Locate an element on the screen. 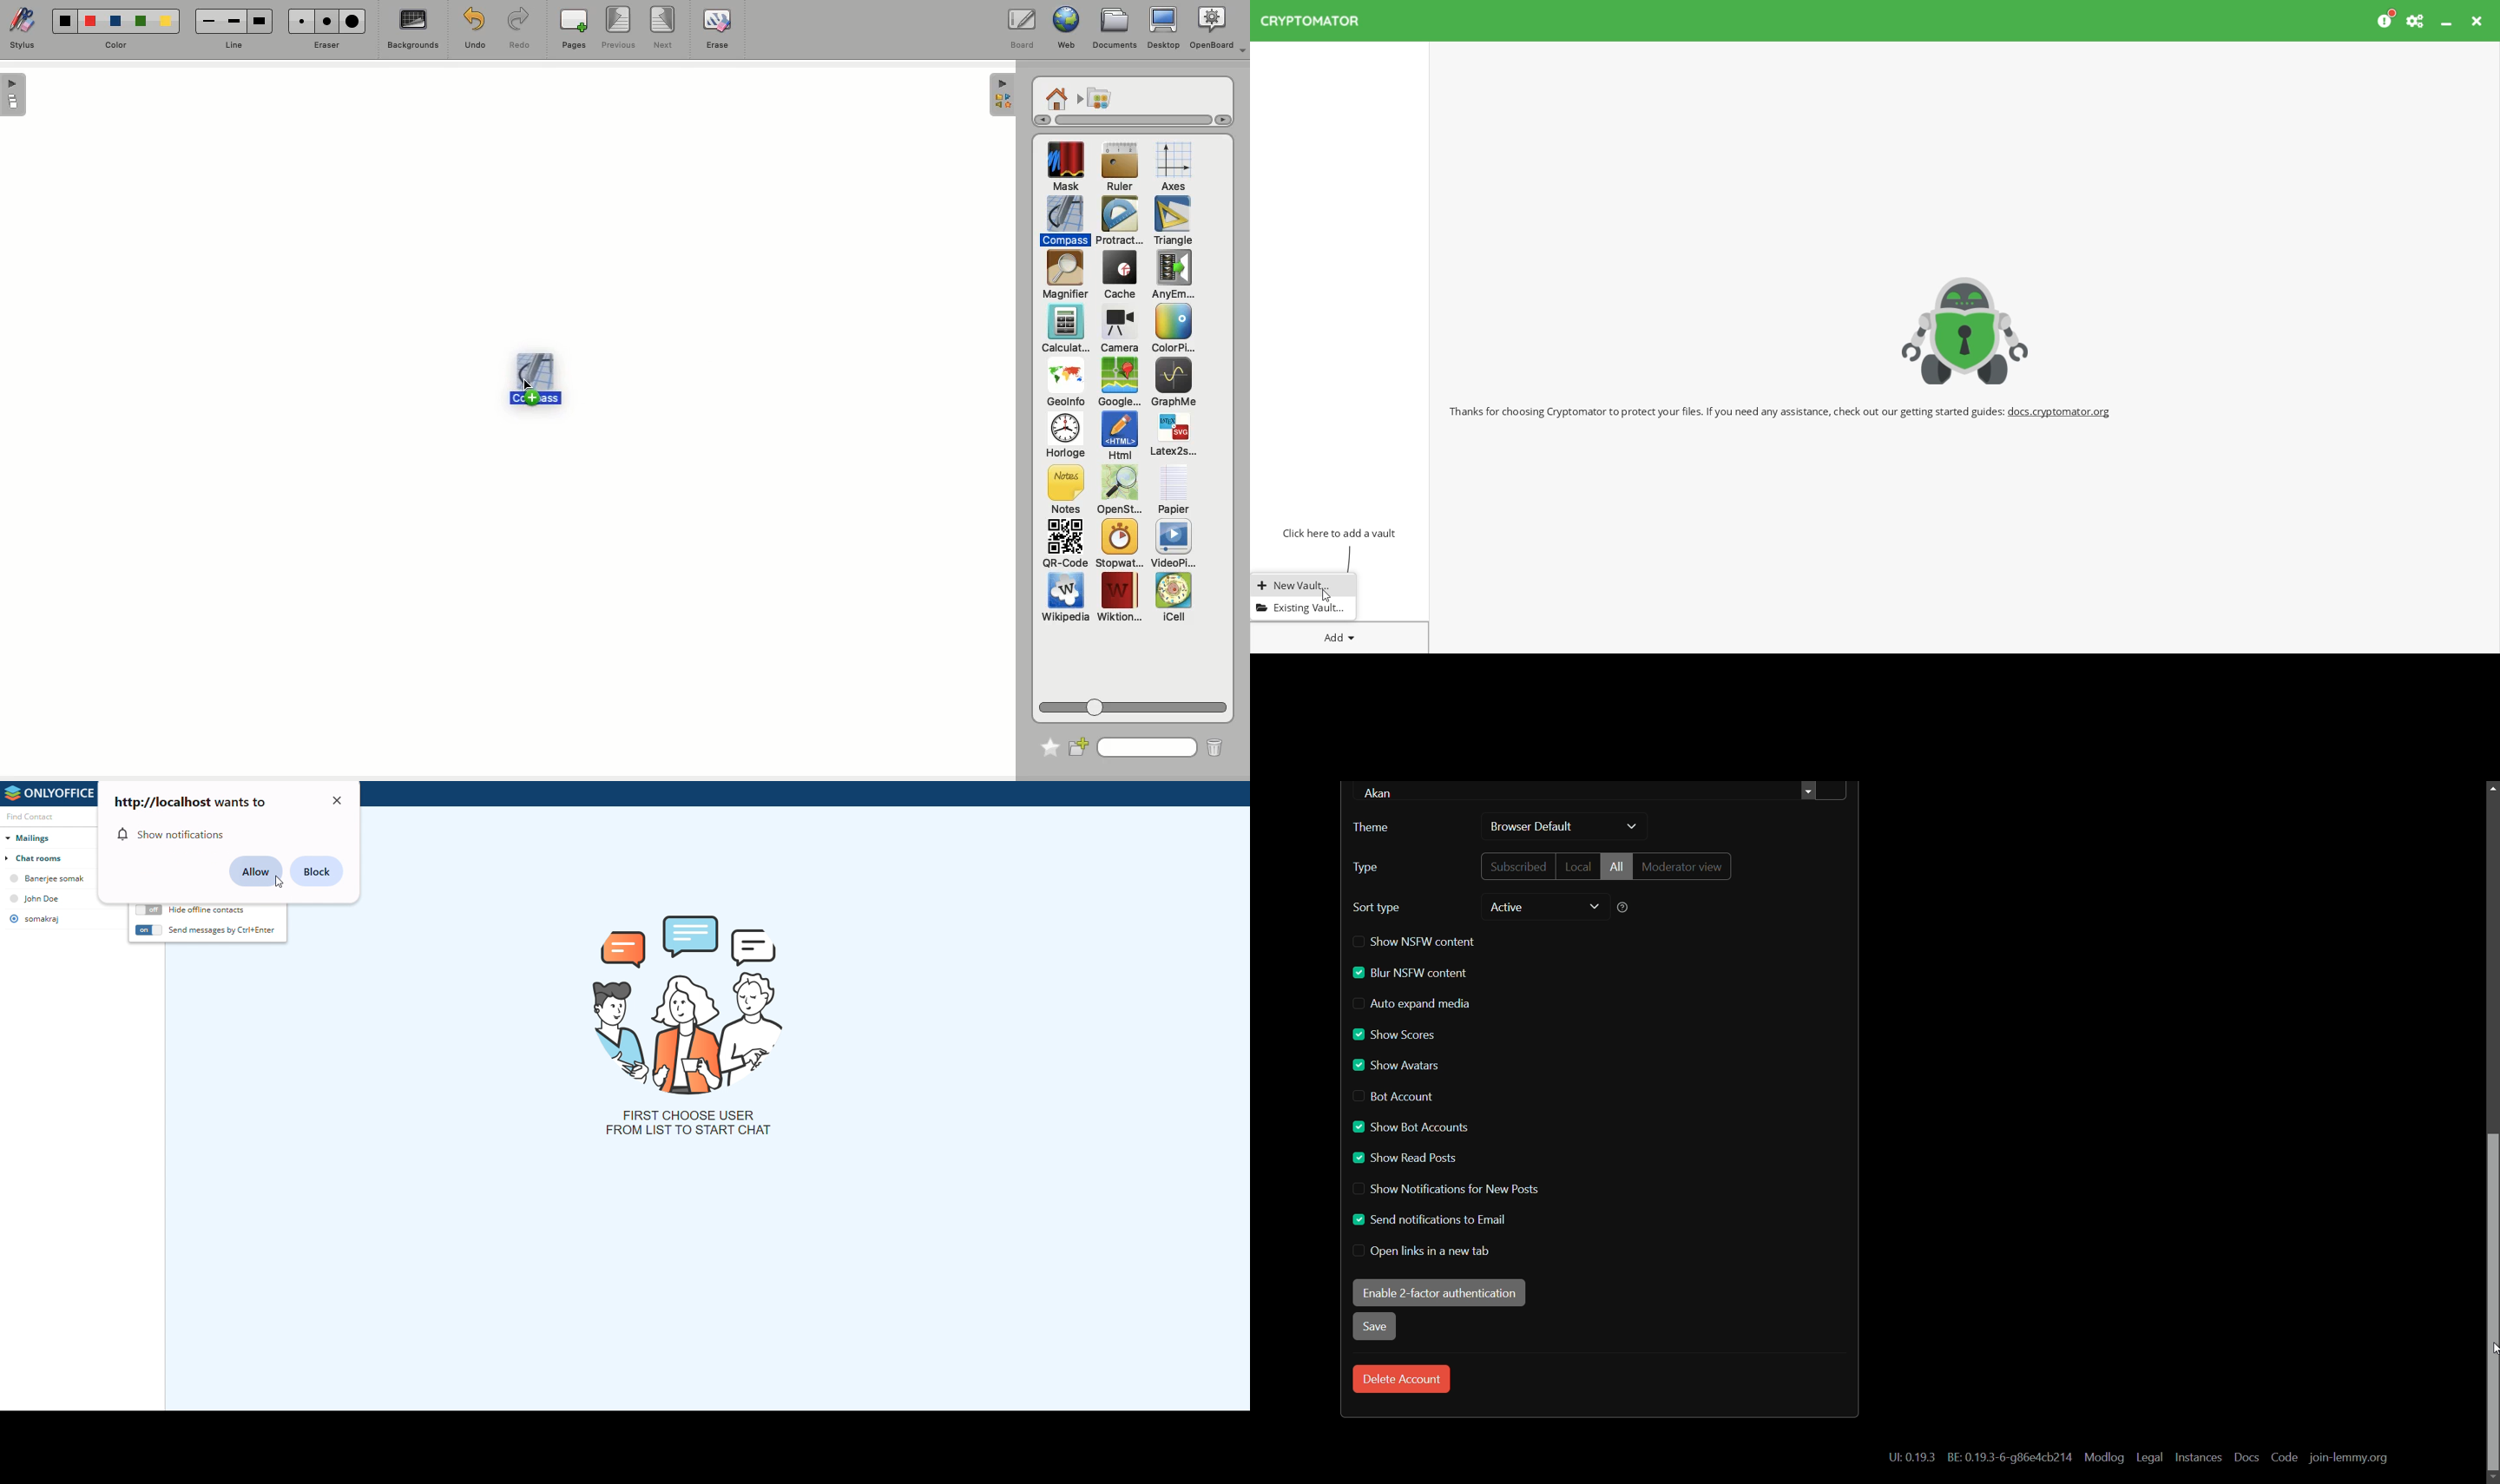  show avatars is located at coordinates (1396, 1065).